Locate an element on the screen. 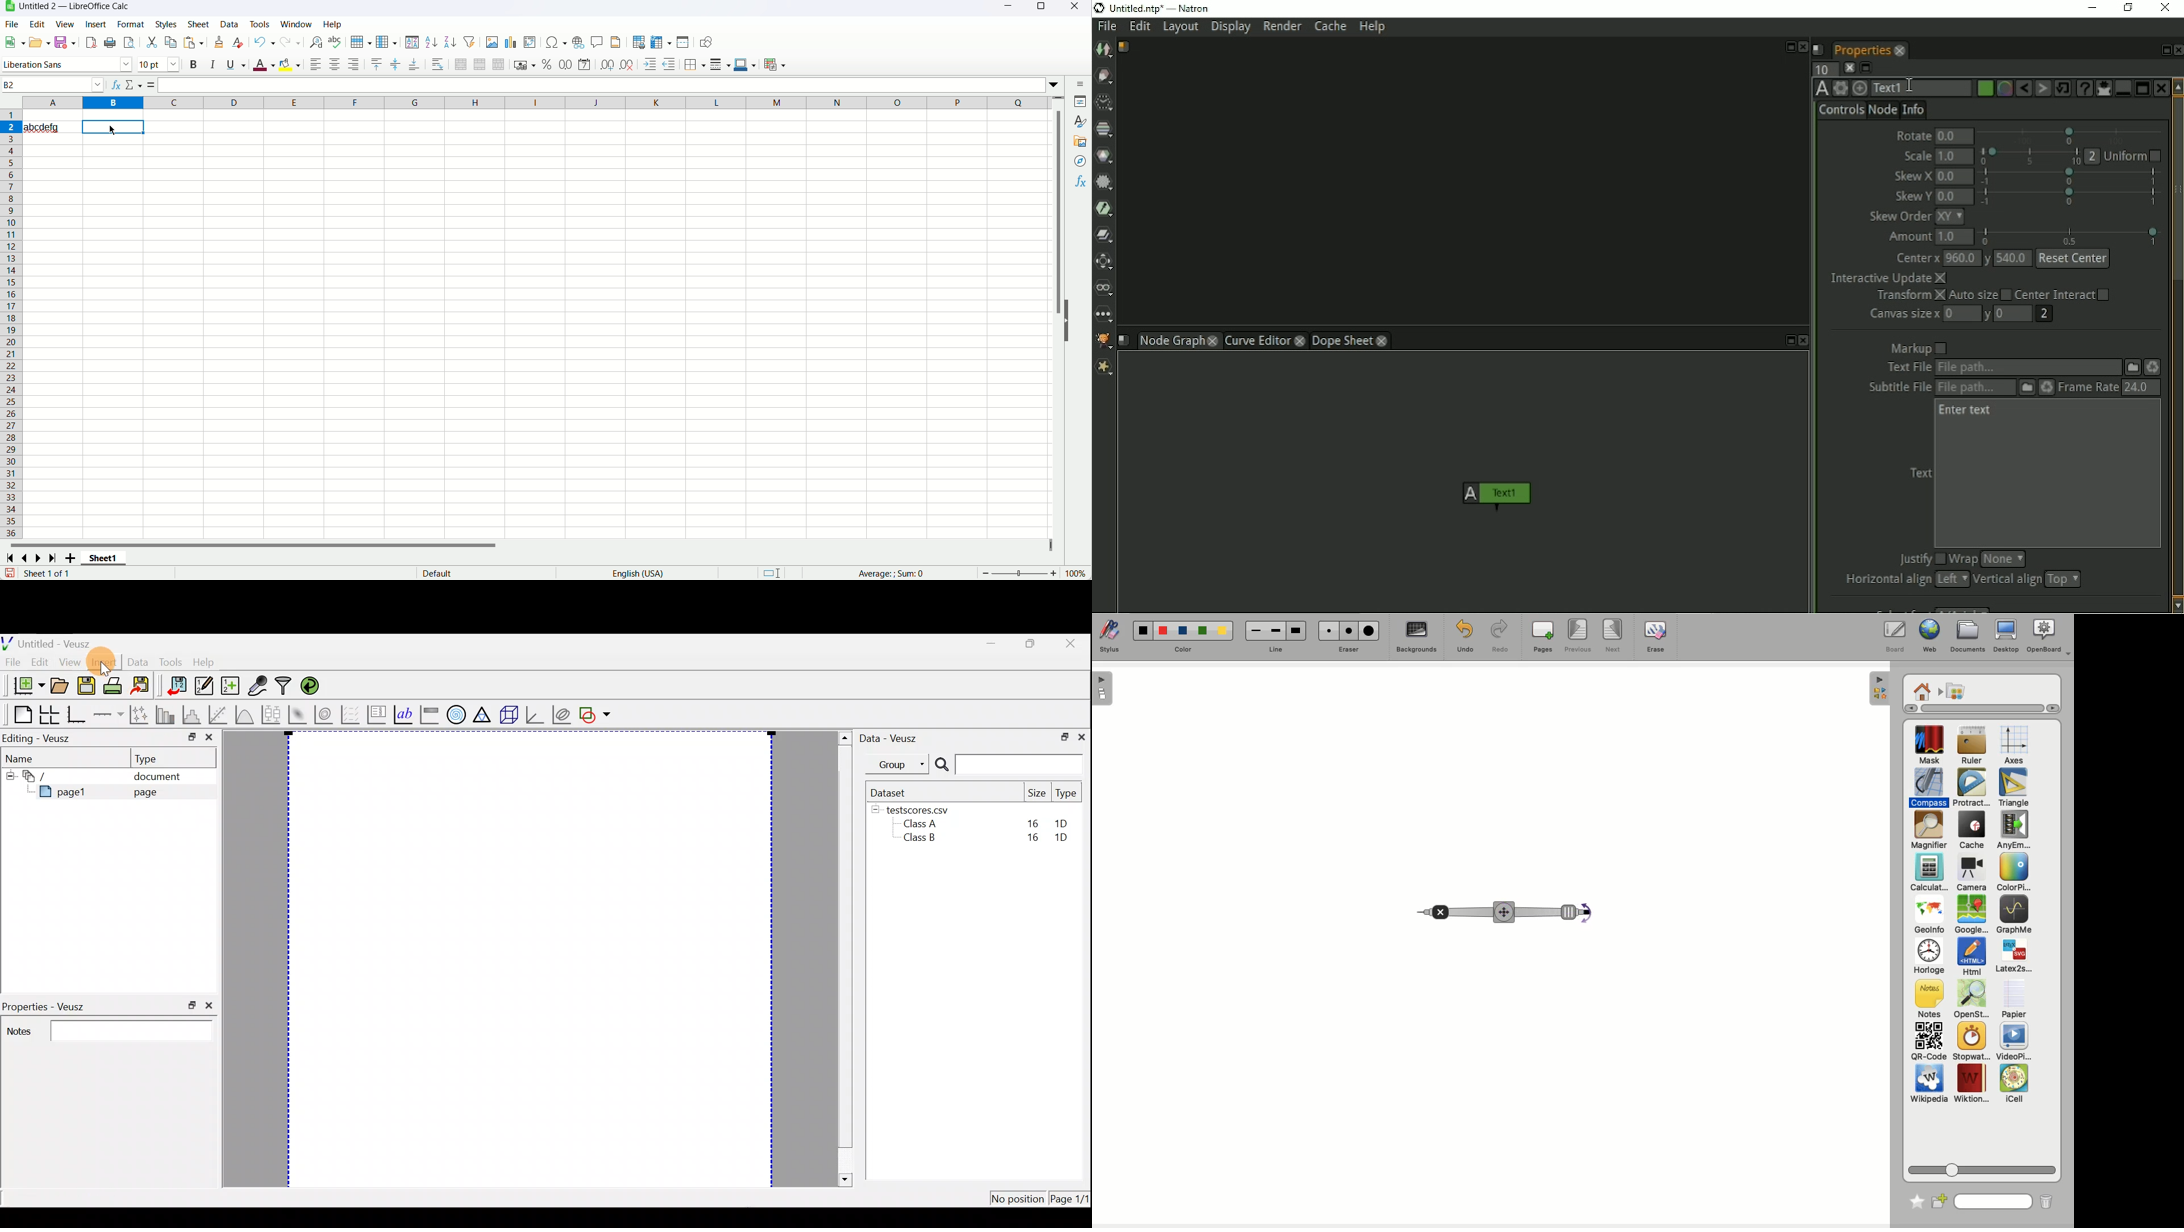 This screenshot has height=1232, width=2184. column is located at coordinates (537, 102).